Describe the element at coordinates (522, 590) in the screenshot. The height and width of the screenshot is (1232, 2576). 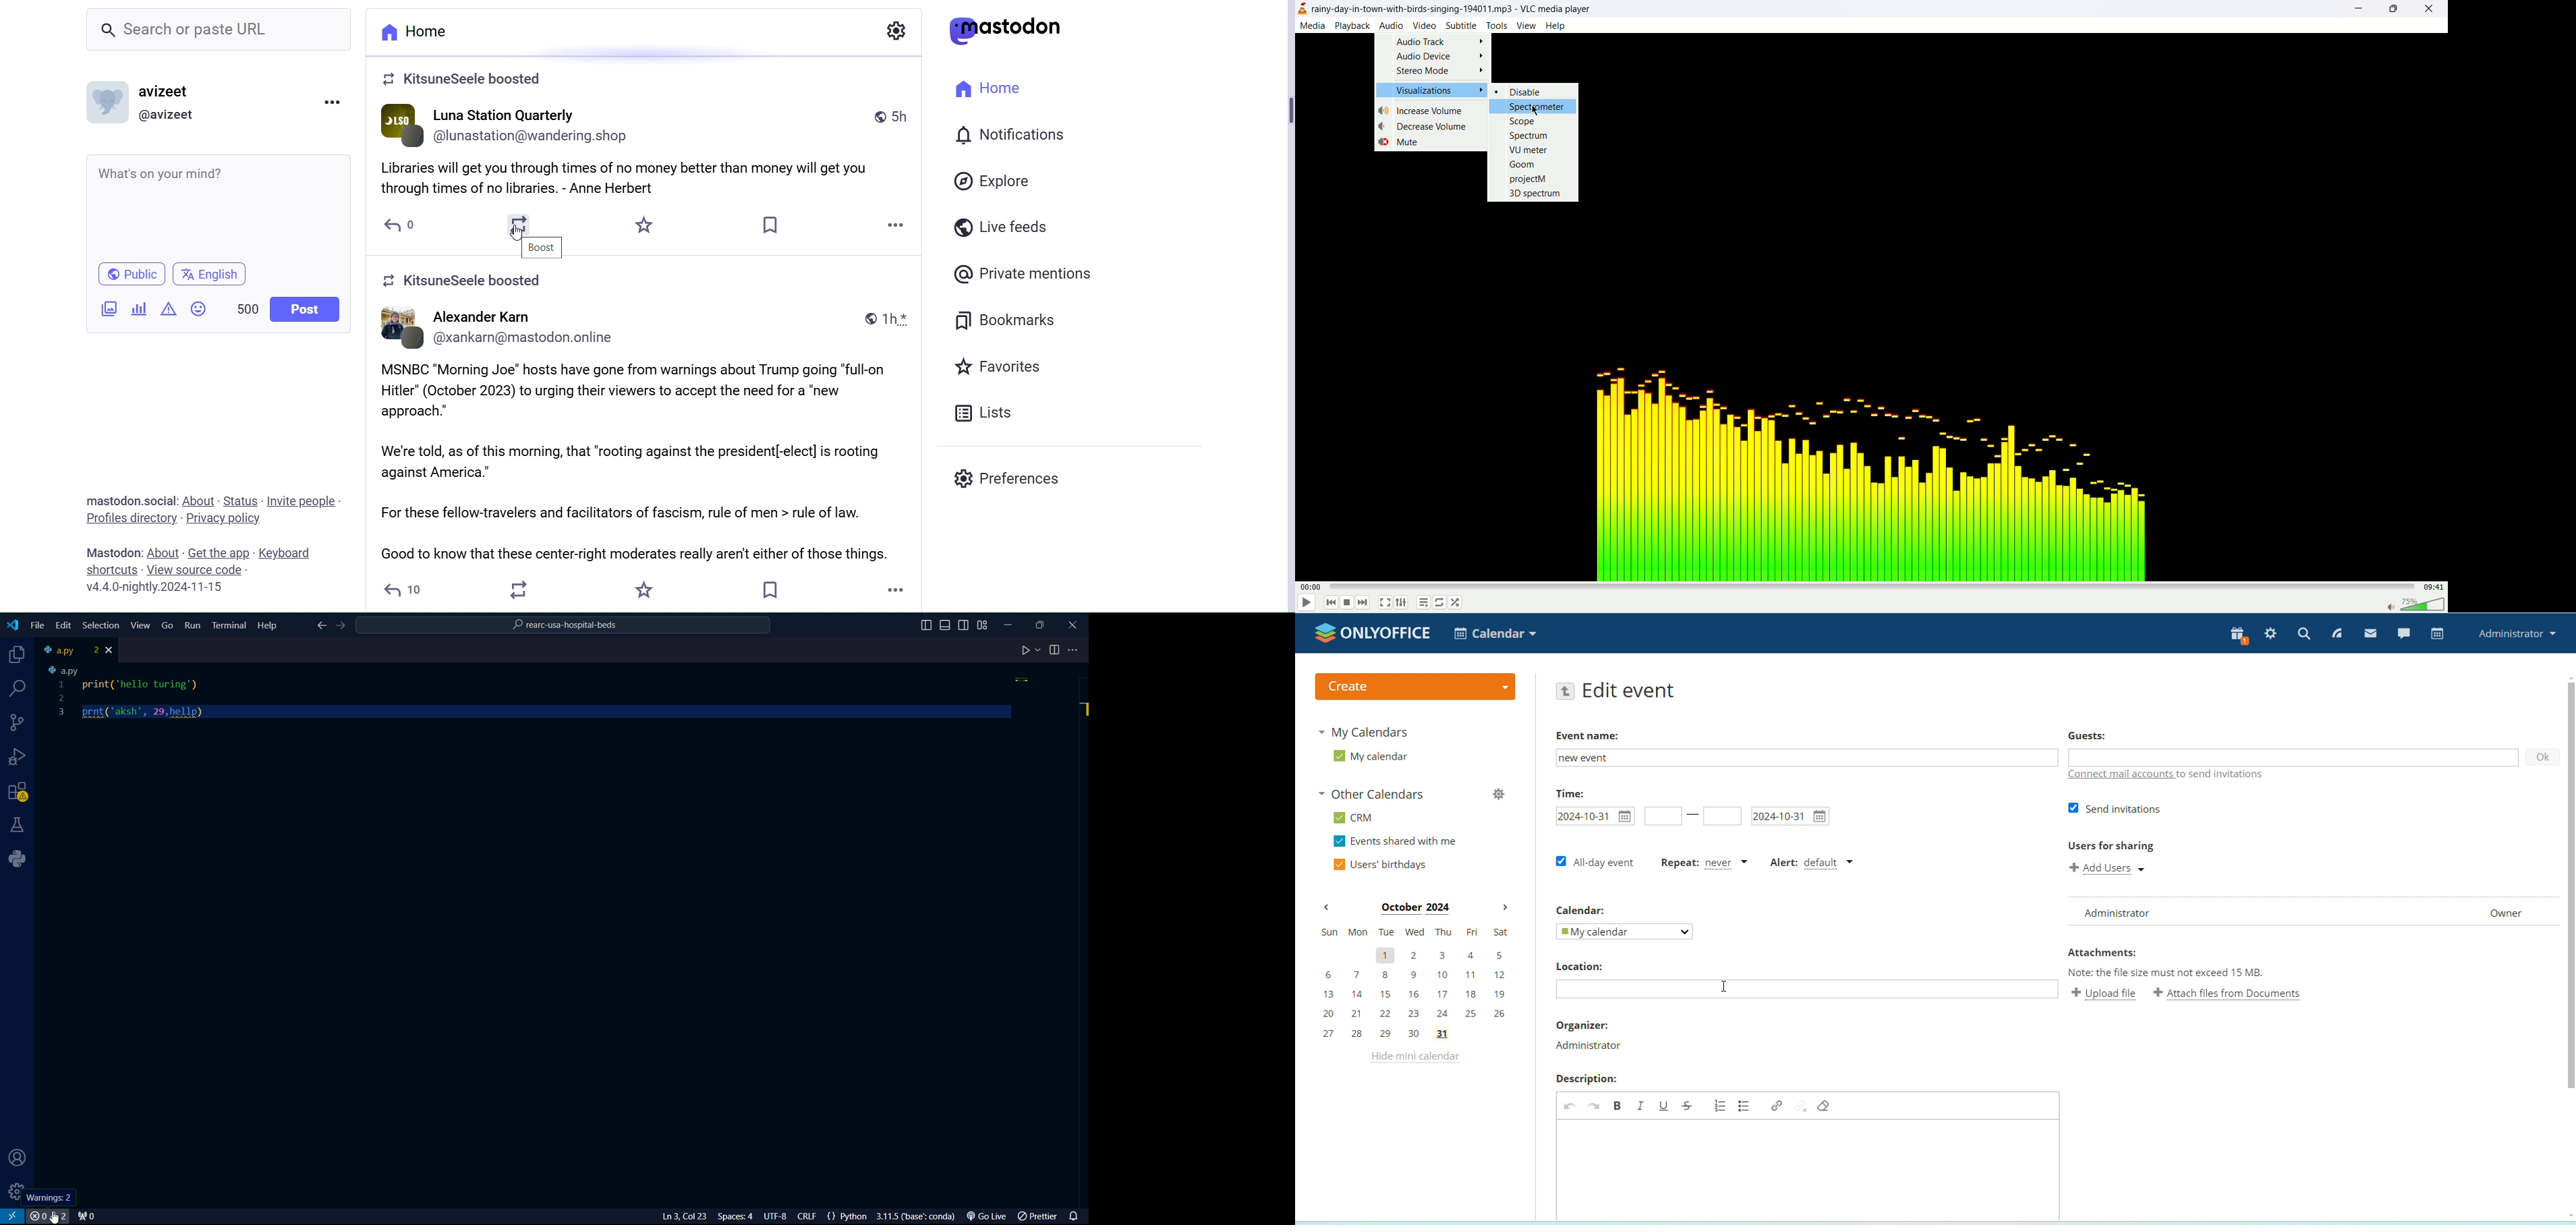
I see `Boost` at that location.